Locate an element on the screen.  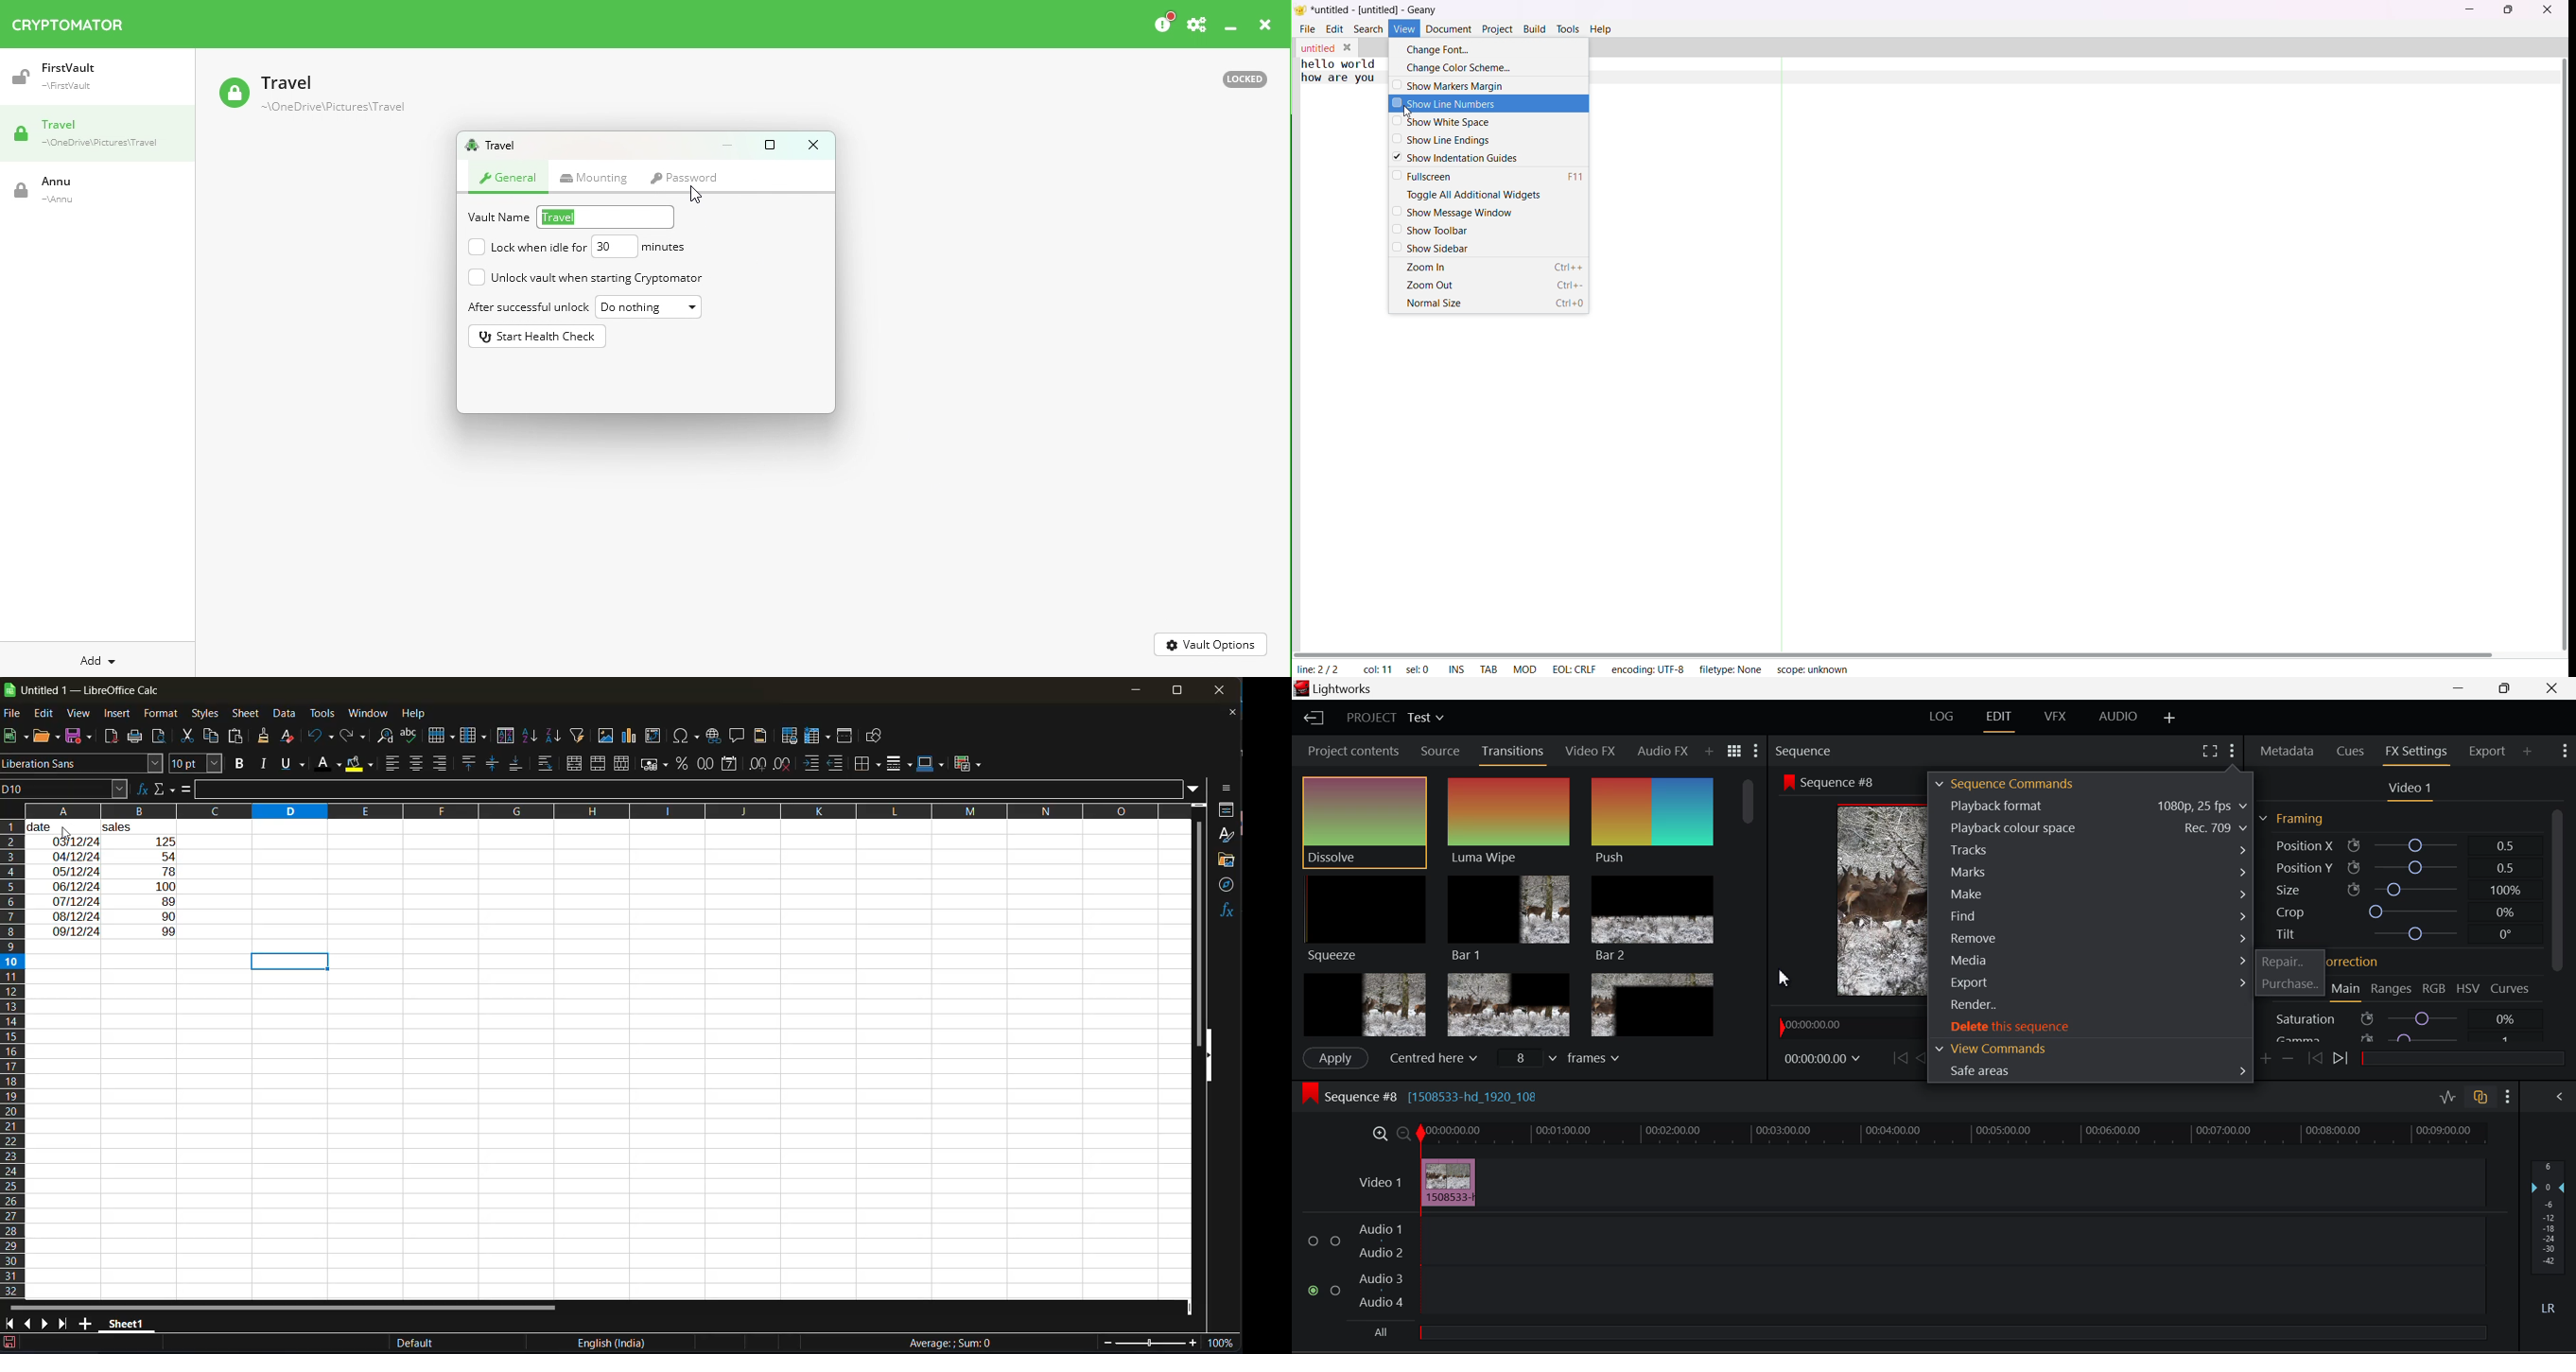
help is located at coordinates (421, 714).